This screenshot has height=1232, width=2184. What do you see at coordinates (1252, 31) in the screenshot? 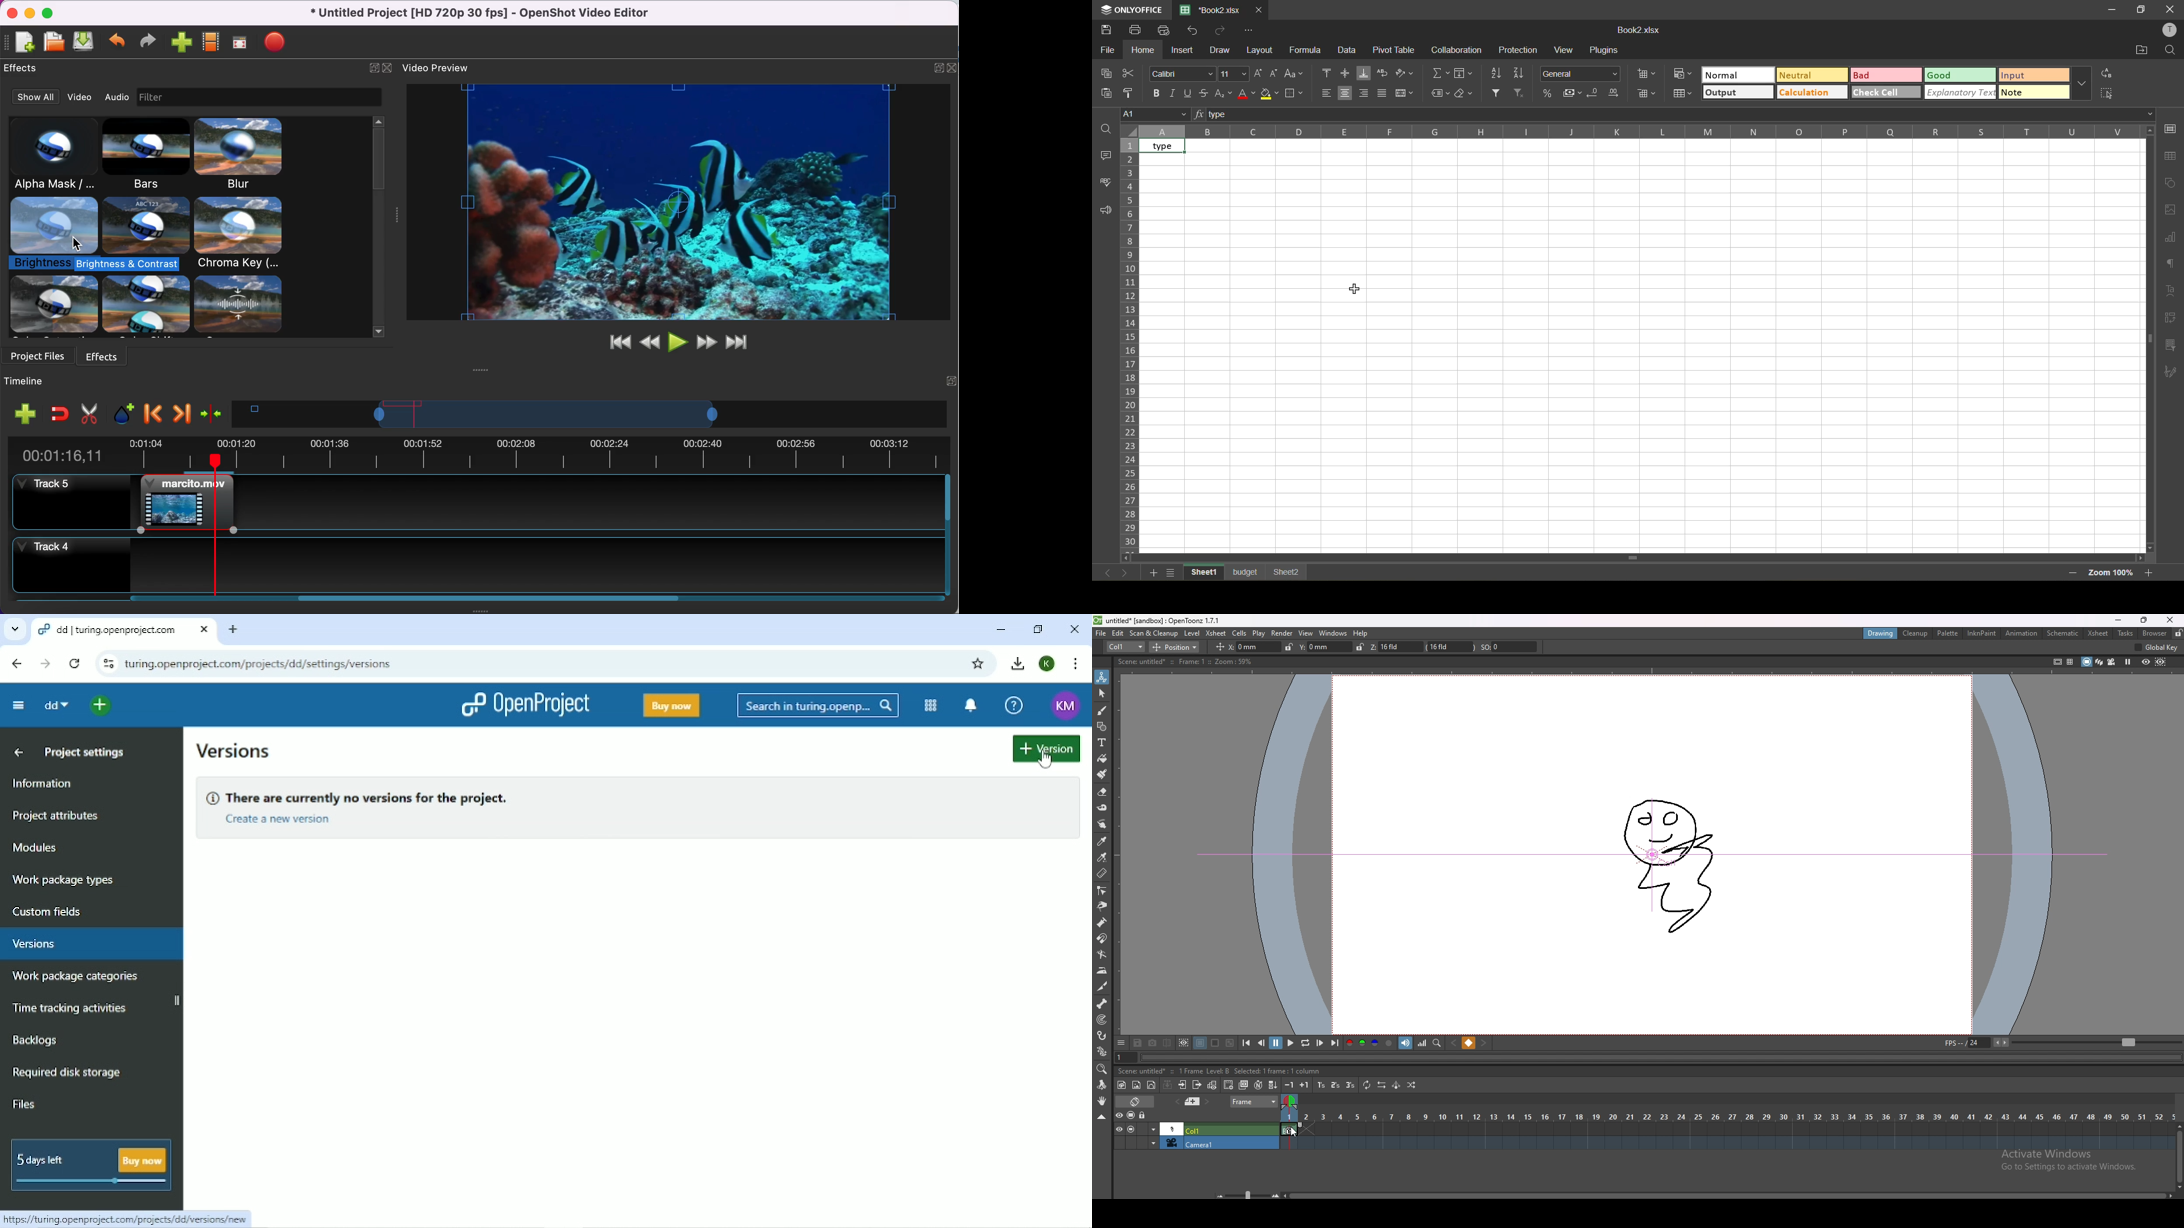
I see `customize quick access toolbar` at bounding box center [1252, 31].